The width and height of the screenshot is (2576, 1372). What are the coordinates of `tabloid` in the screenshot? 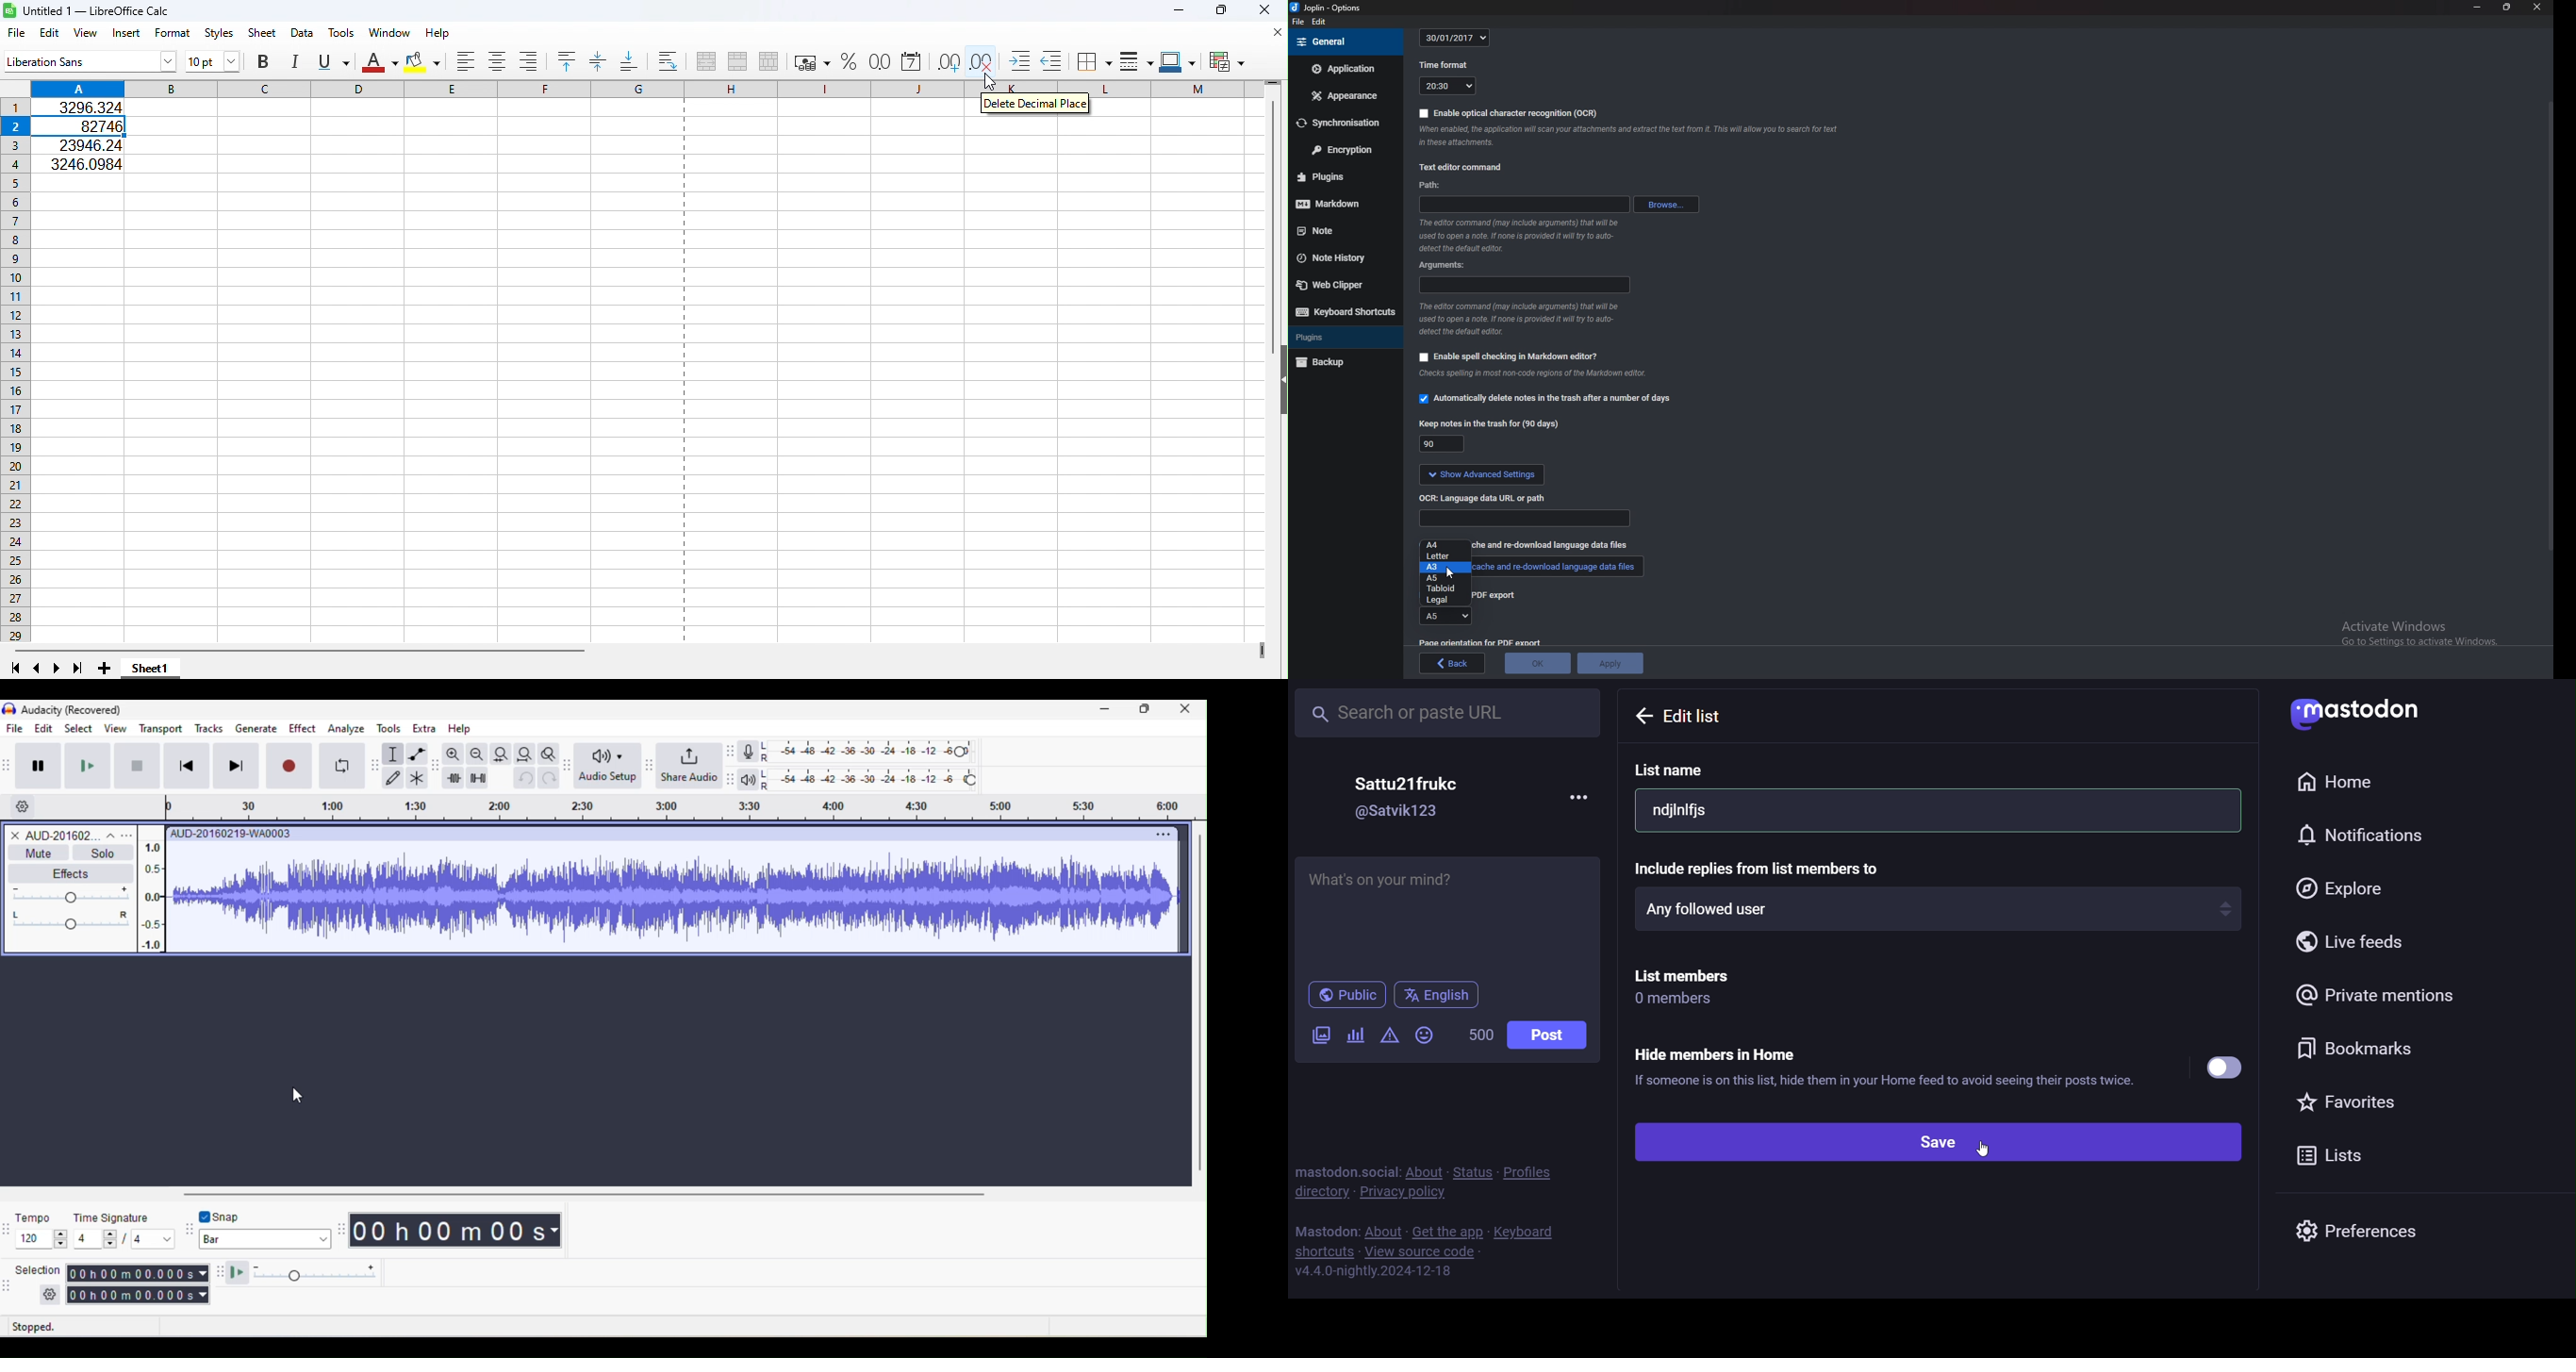 It's located at (1443, 588).